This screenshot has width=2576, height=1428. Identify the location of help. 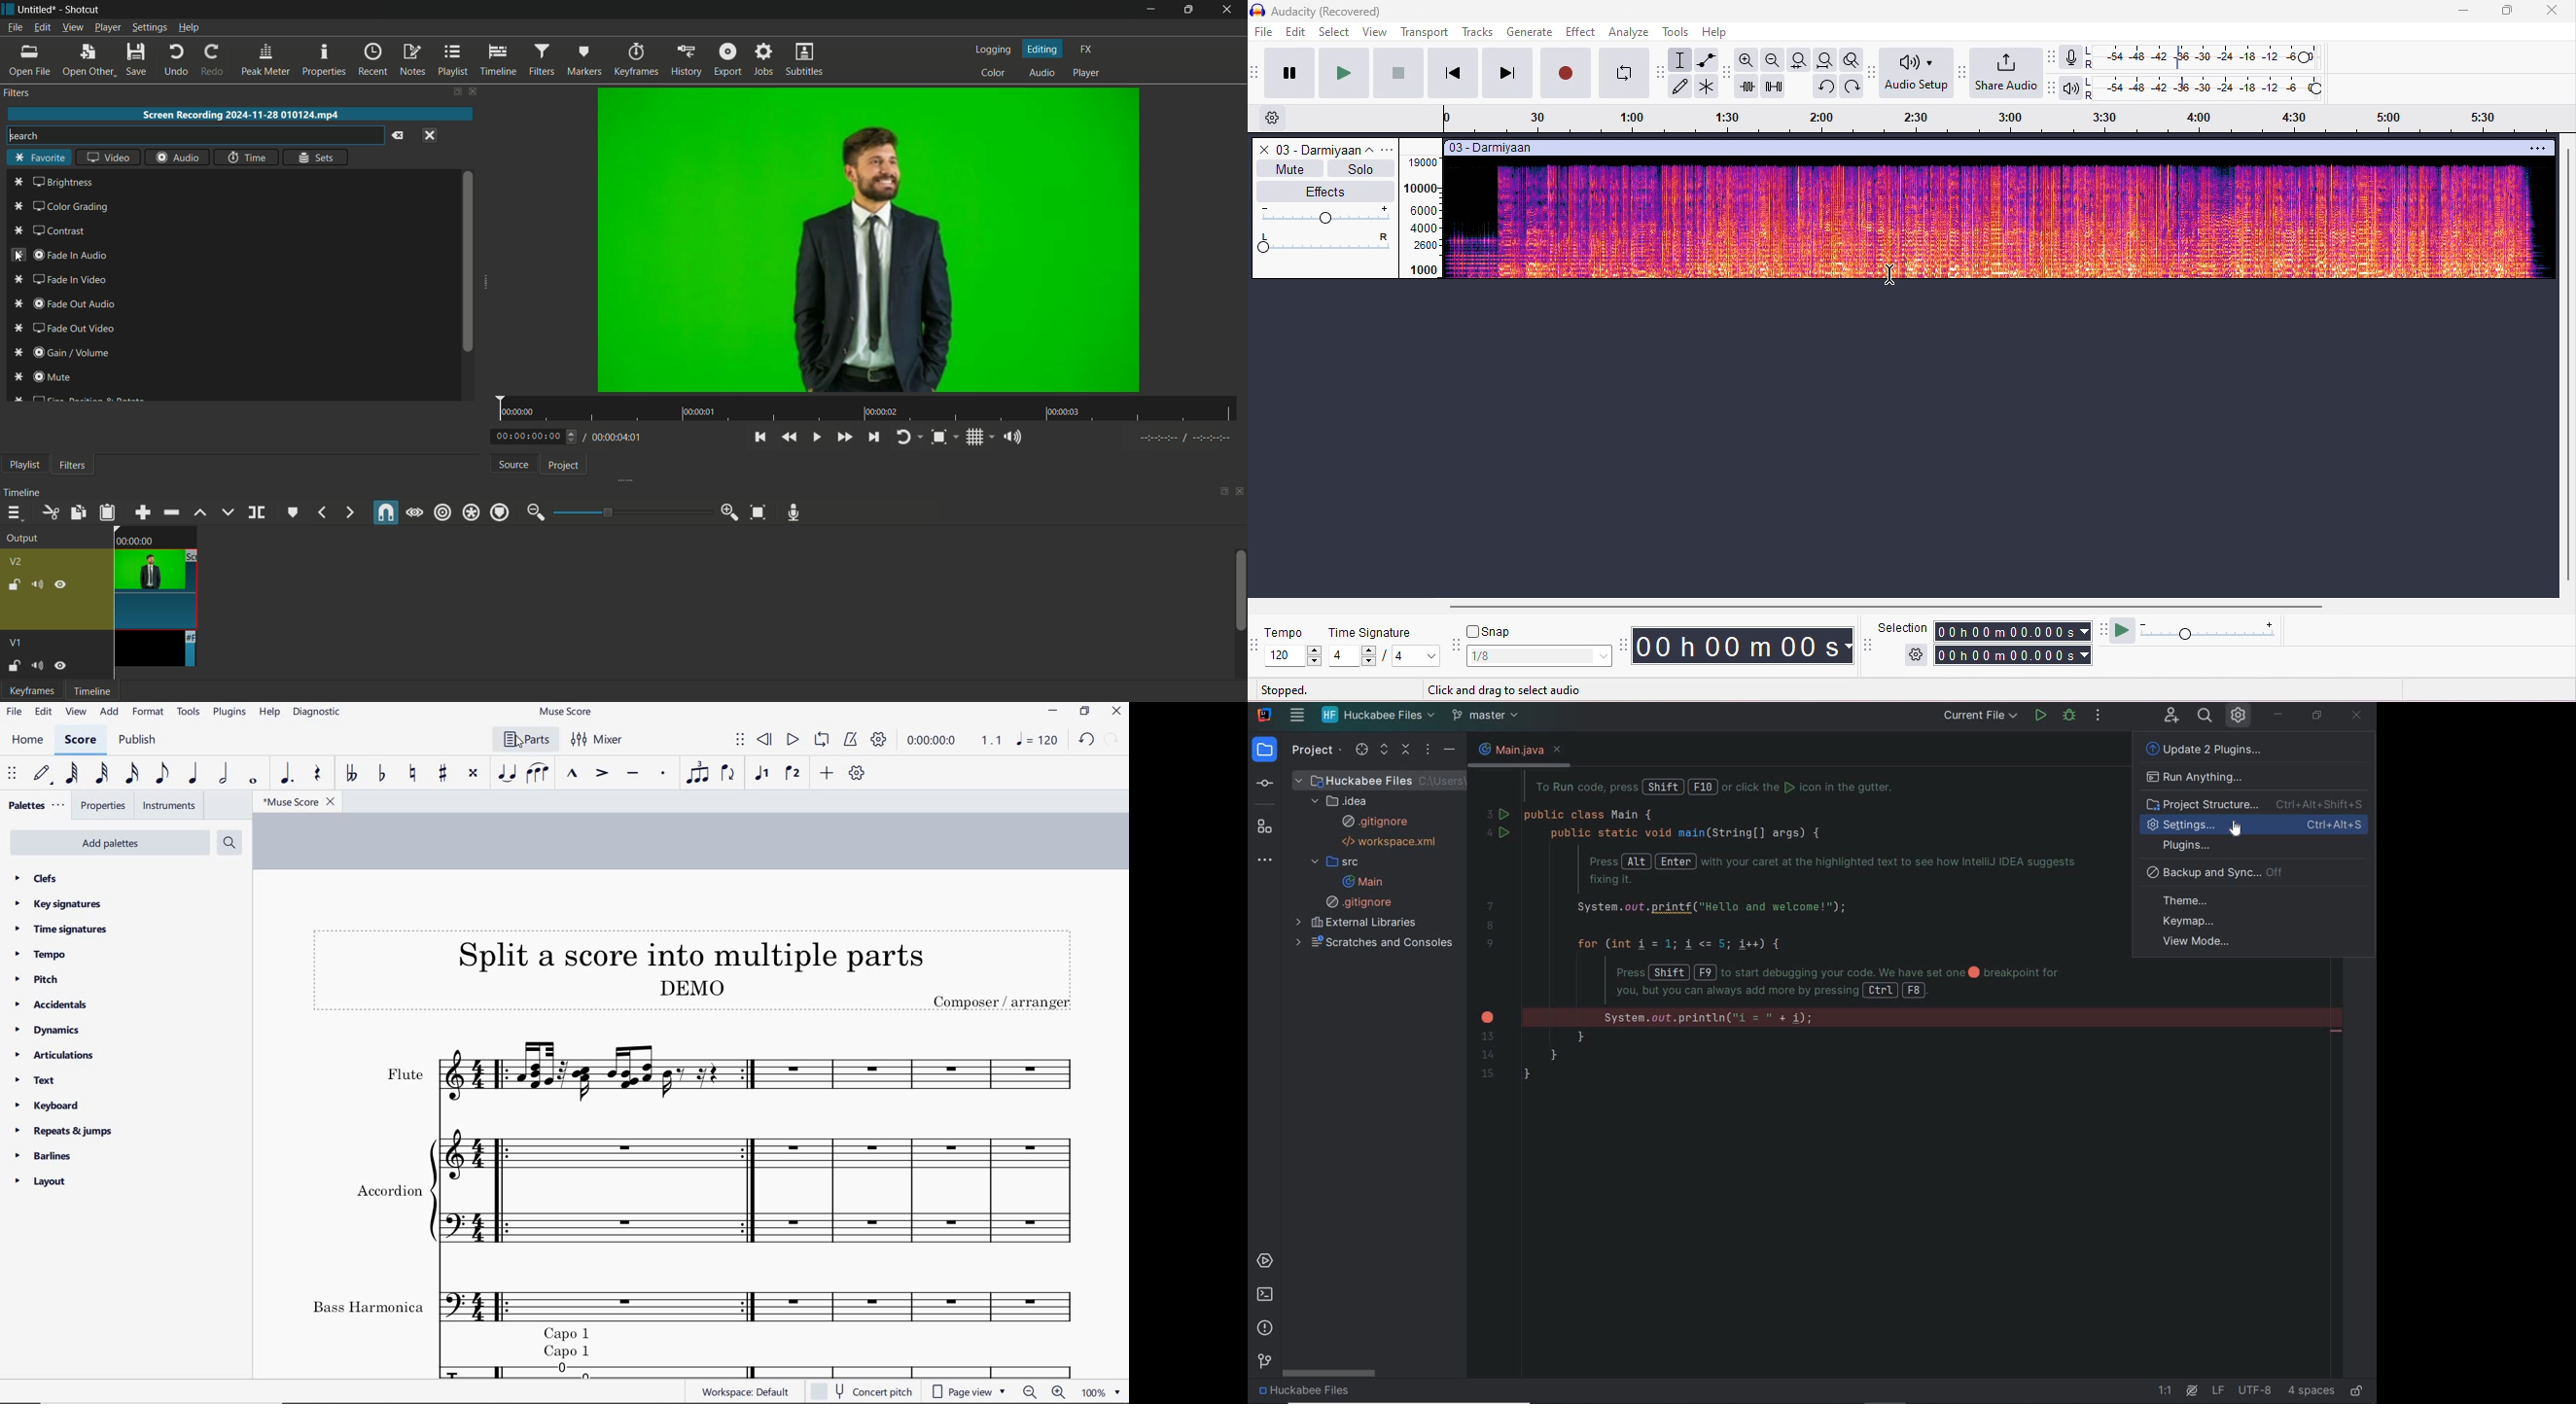
(270, 713).